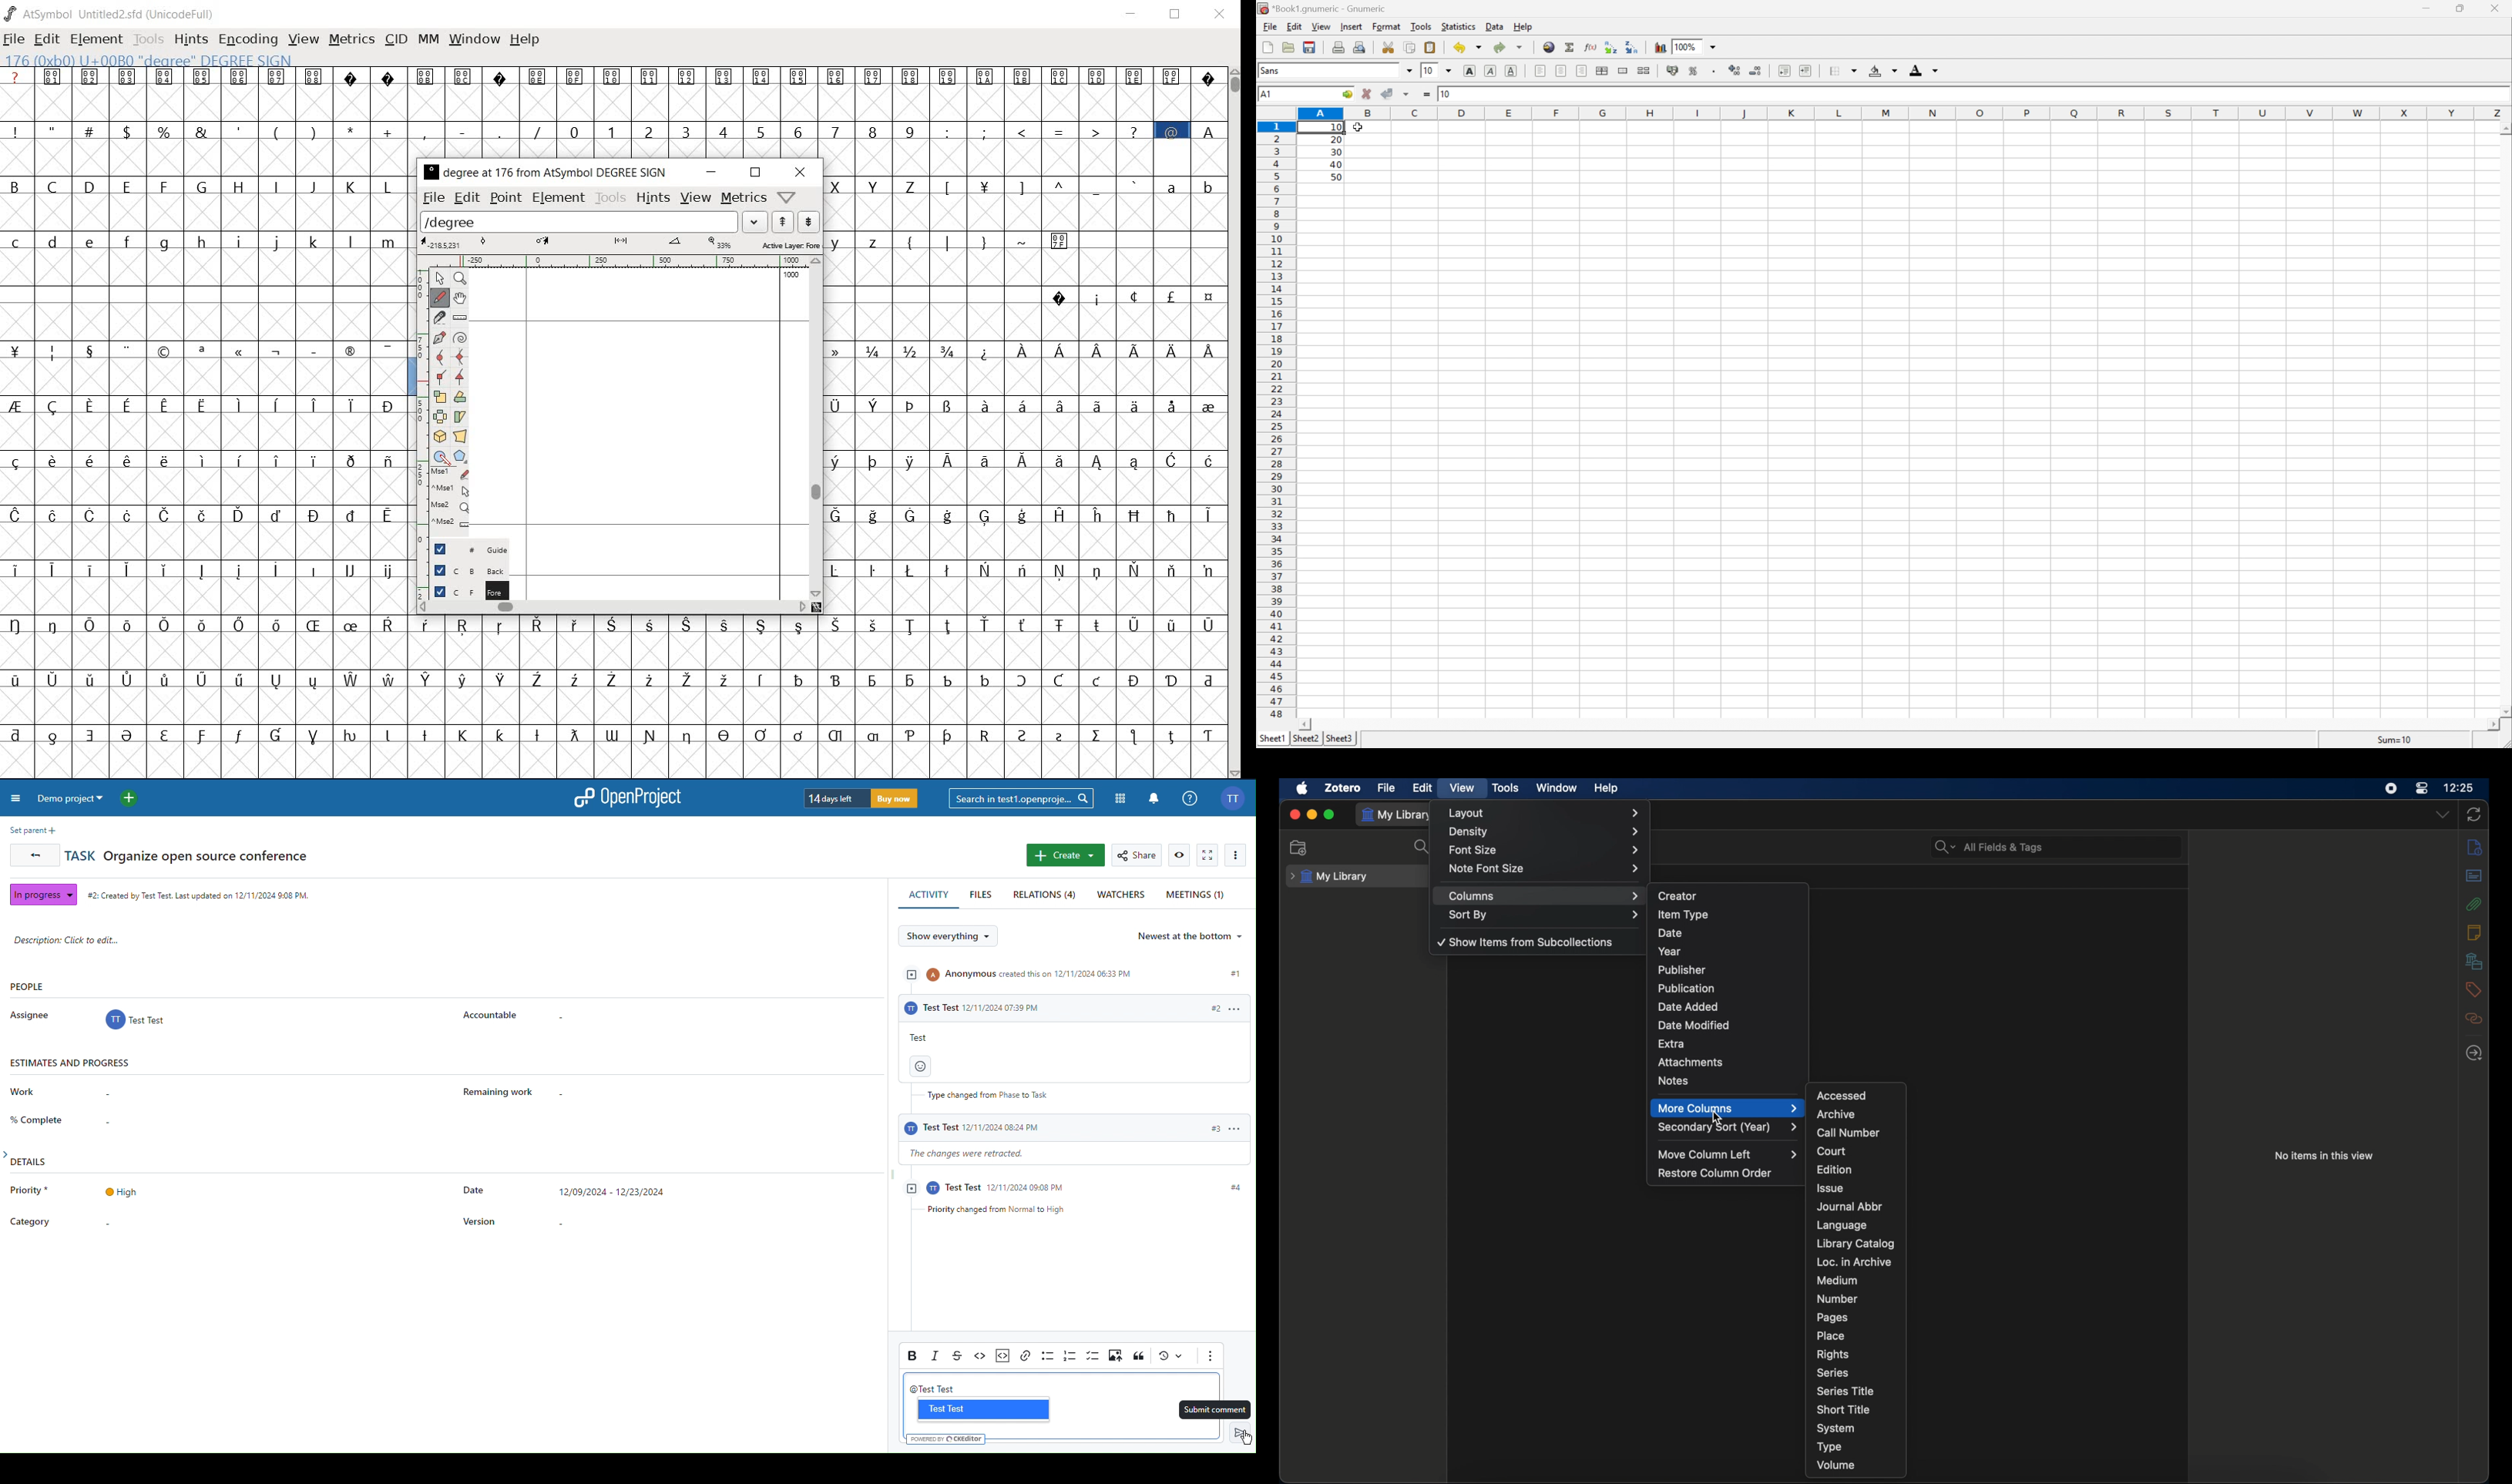 Image resolution: width=2520 pixels, height=1484 pixels. What do you see at coordinates (203, 429) in the screenshot?
I see `empty glyph slots` at bounding box center [203, 429].